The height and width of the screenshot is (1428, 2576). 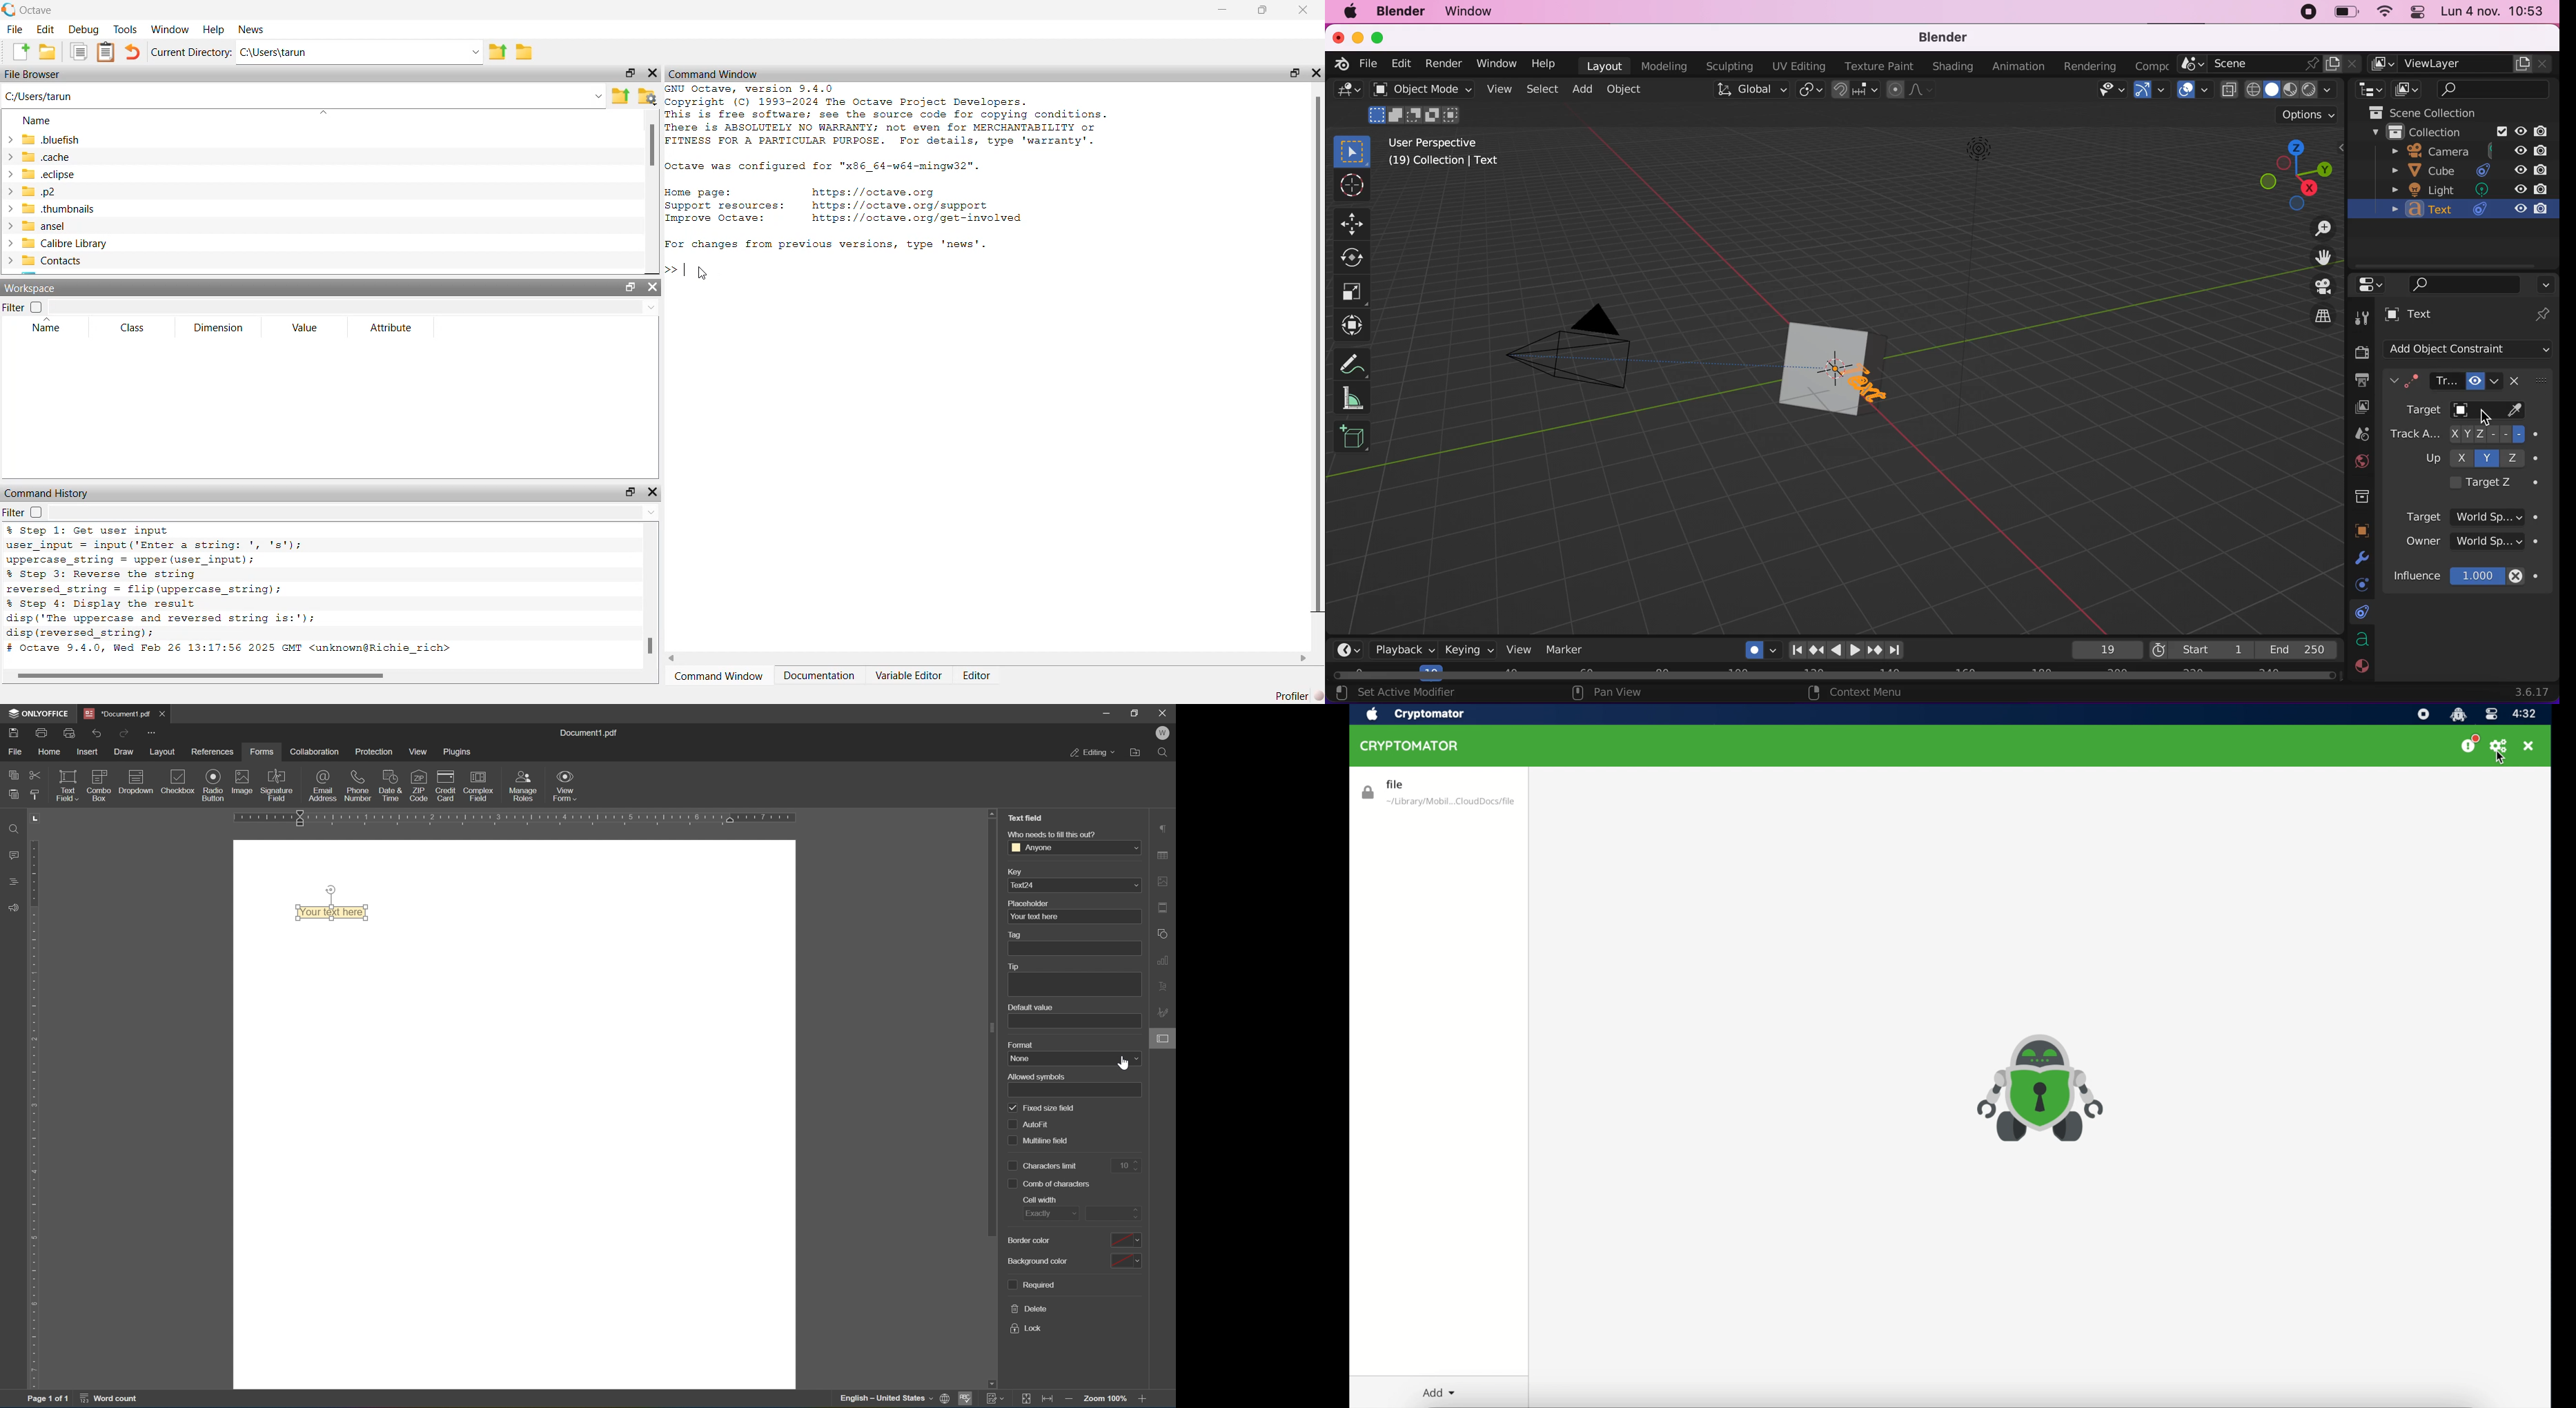 I want to click on home, so click(x=49, y=754).